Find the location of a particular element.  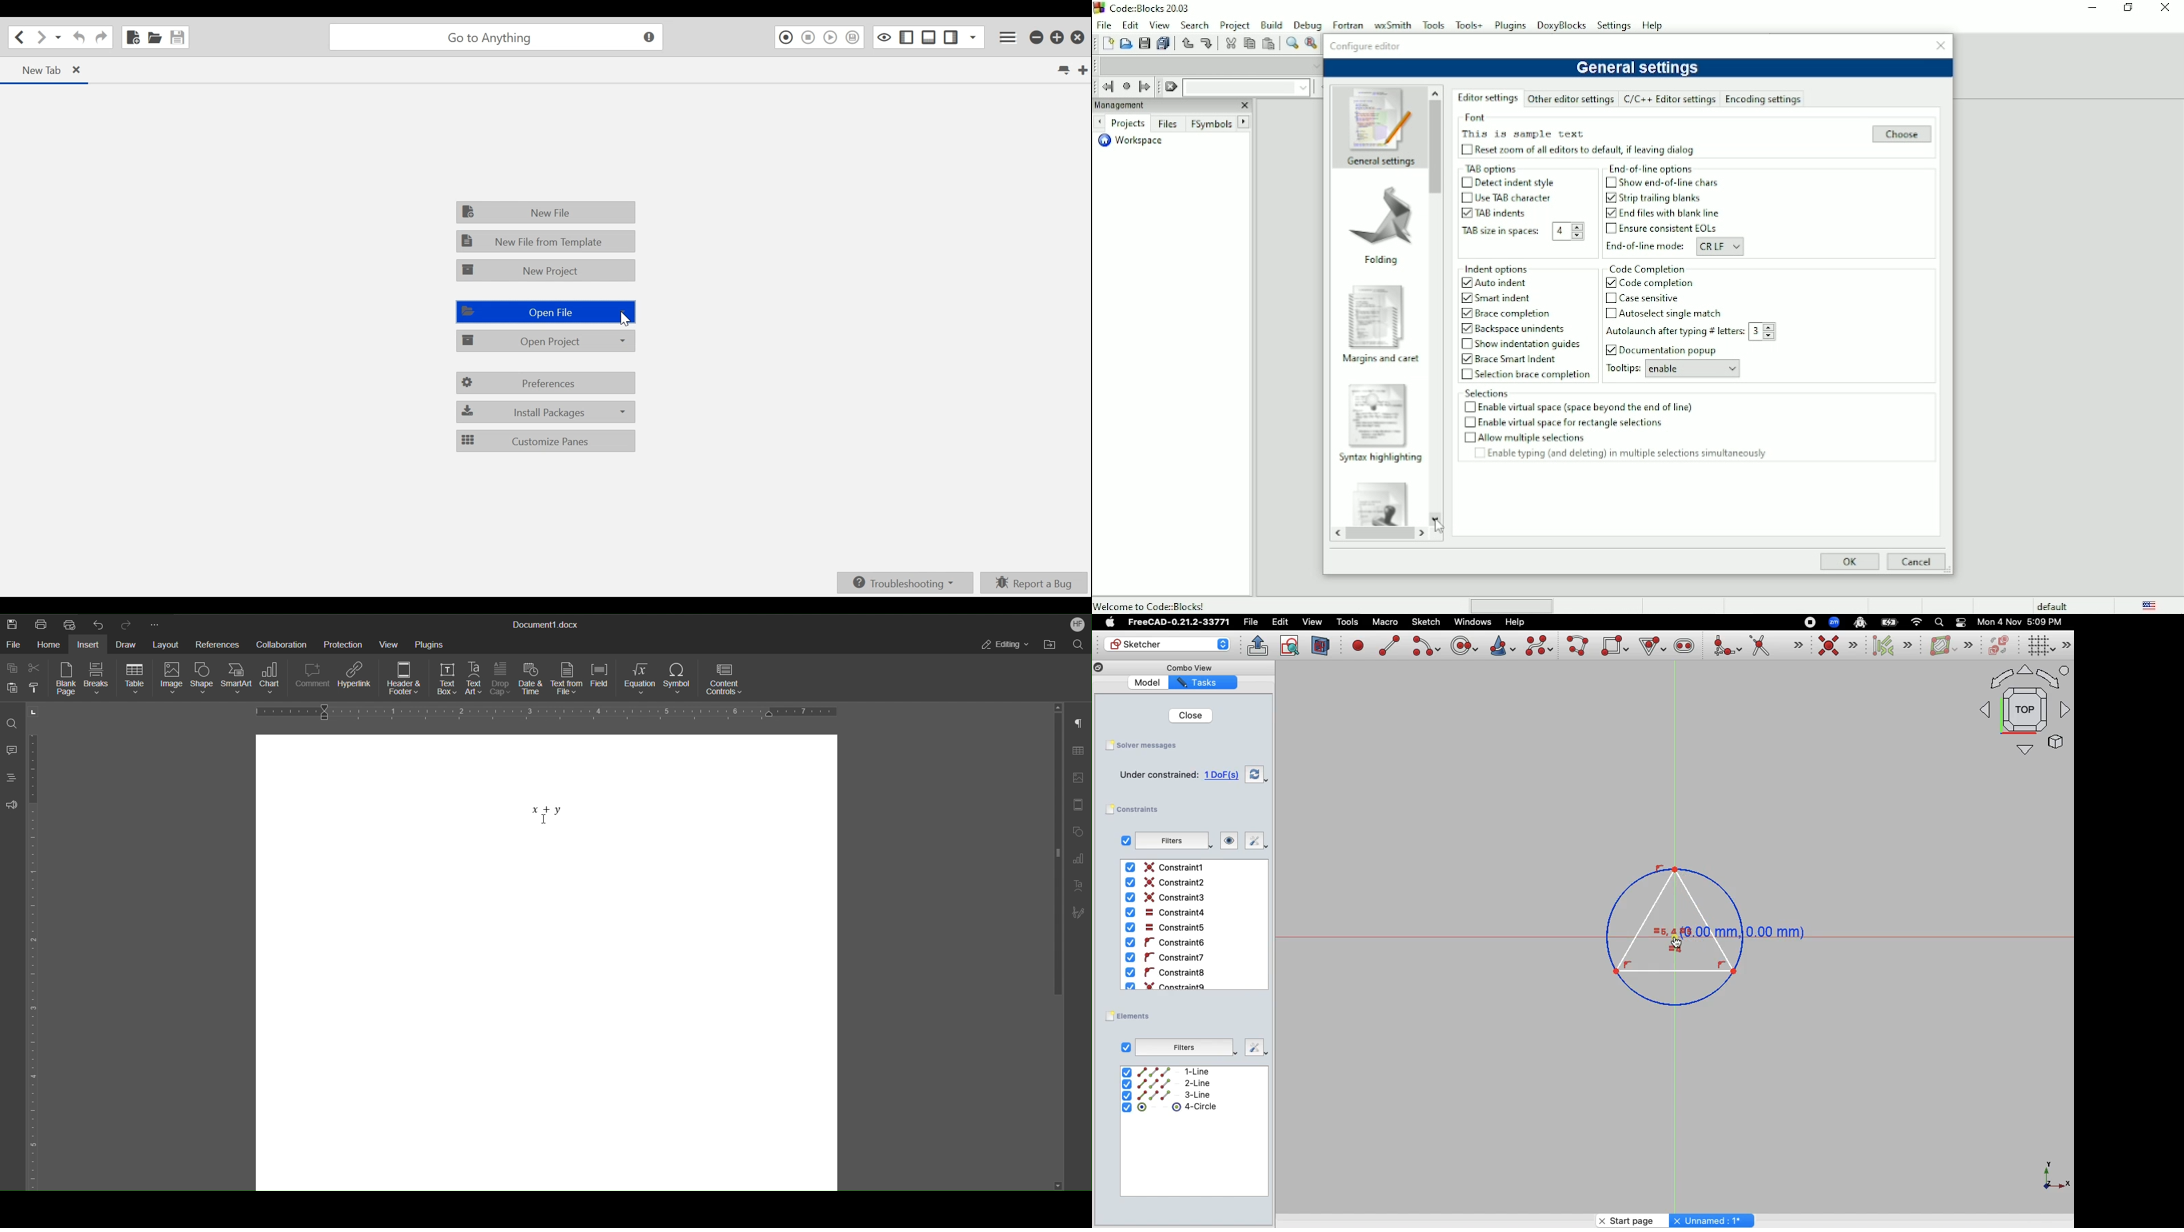

Create arc is located at coordinates (1426, 646).